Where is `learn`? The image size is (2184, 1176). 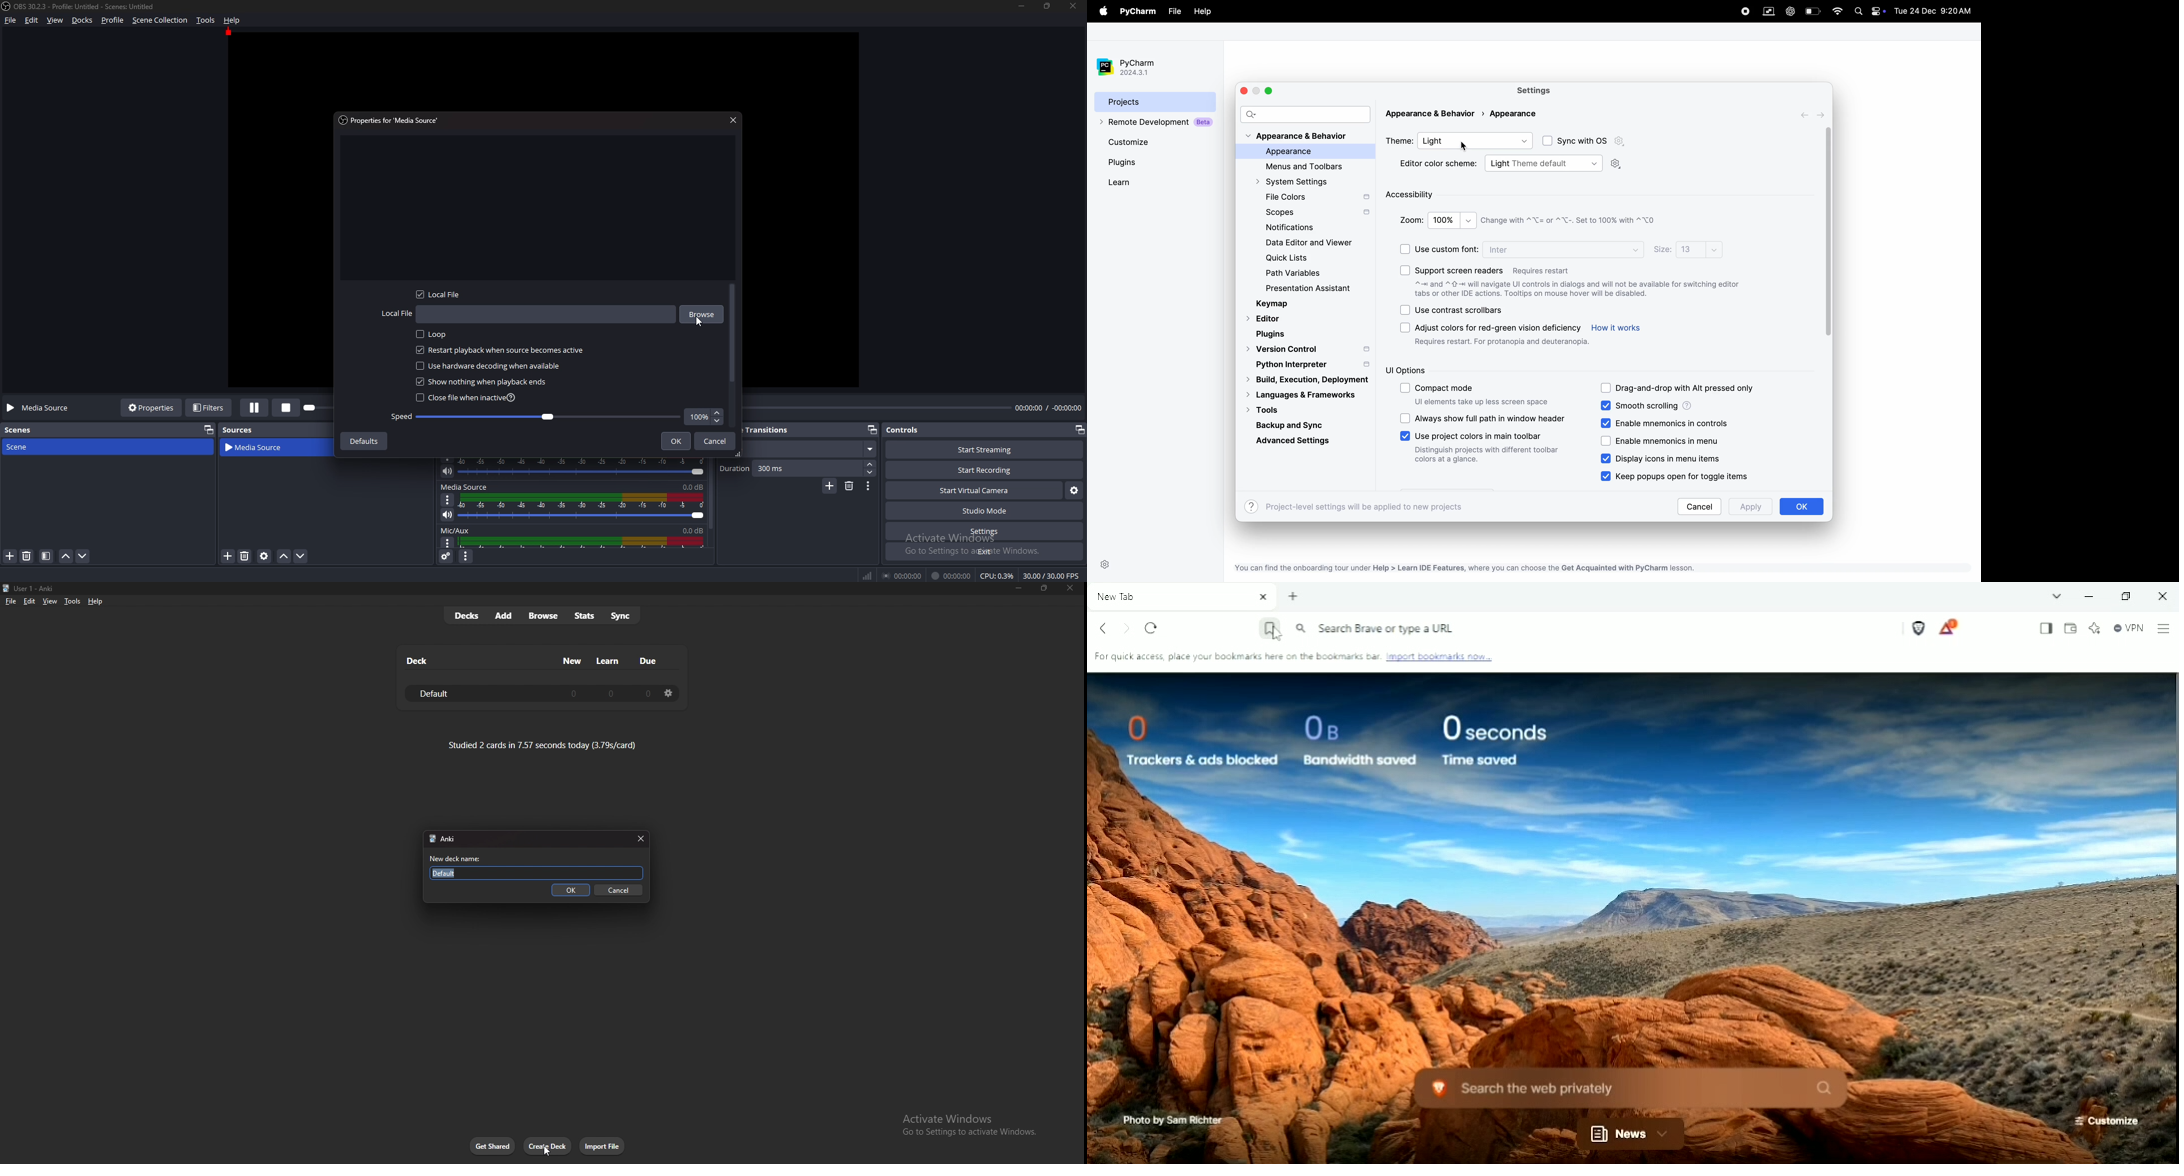 learn is located at coordinates (1131, 182).